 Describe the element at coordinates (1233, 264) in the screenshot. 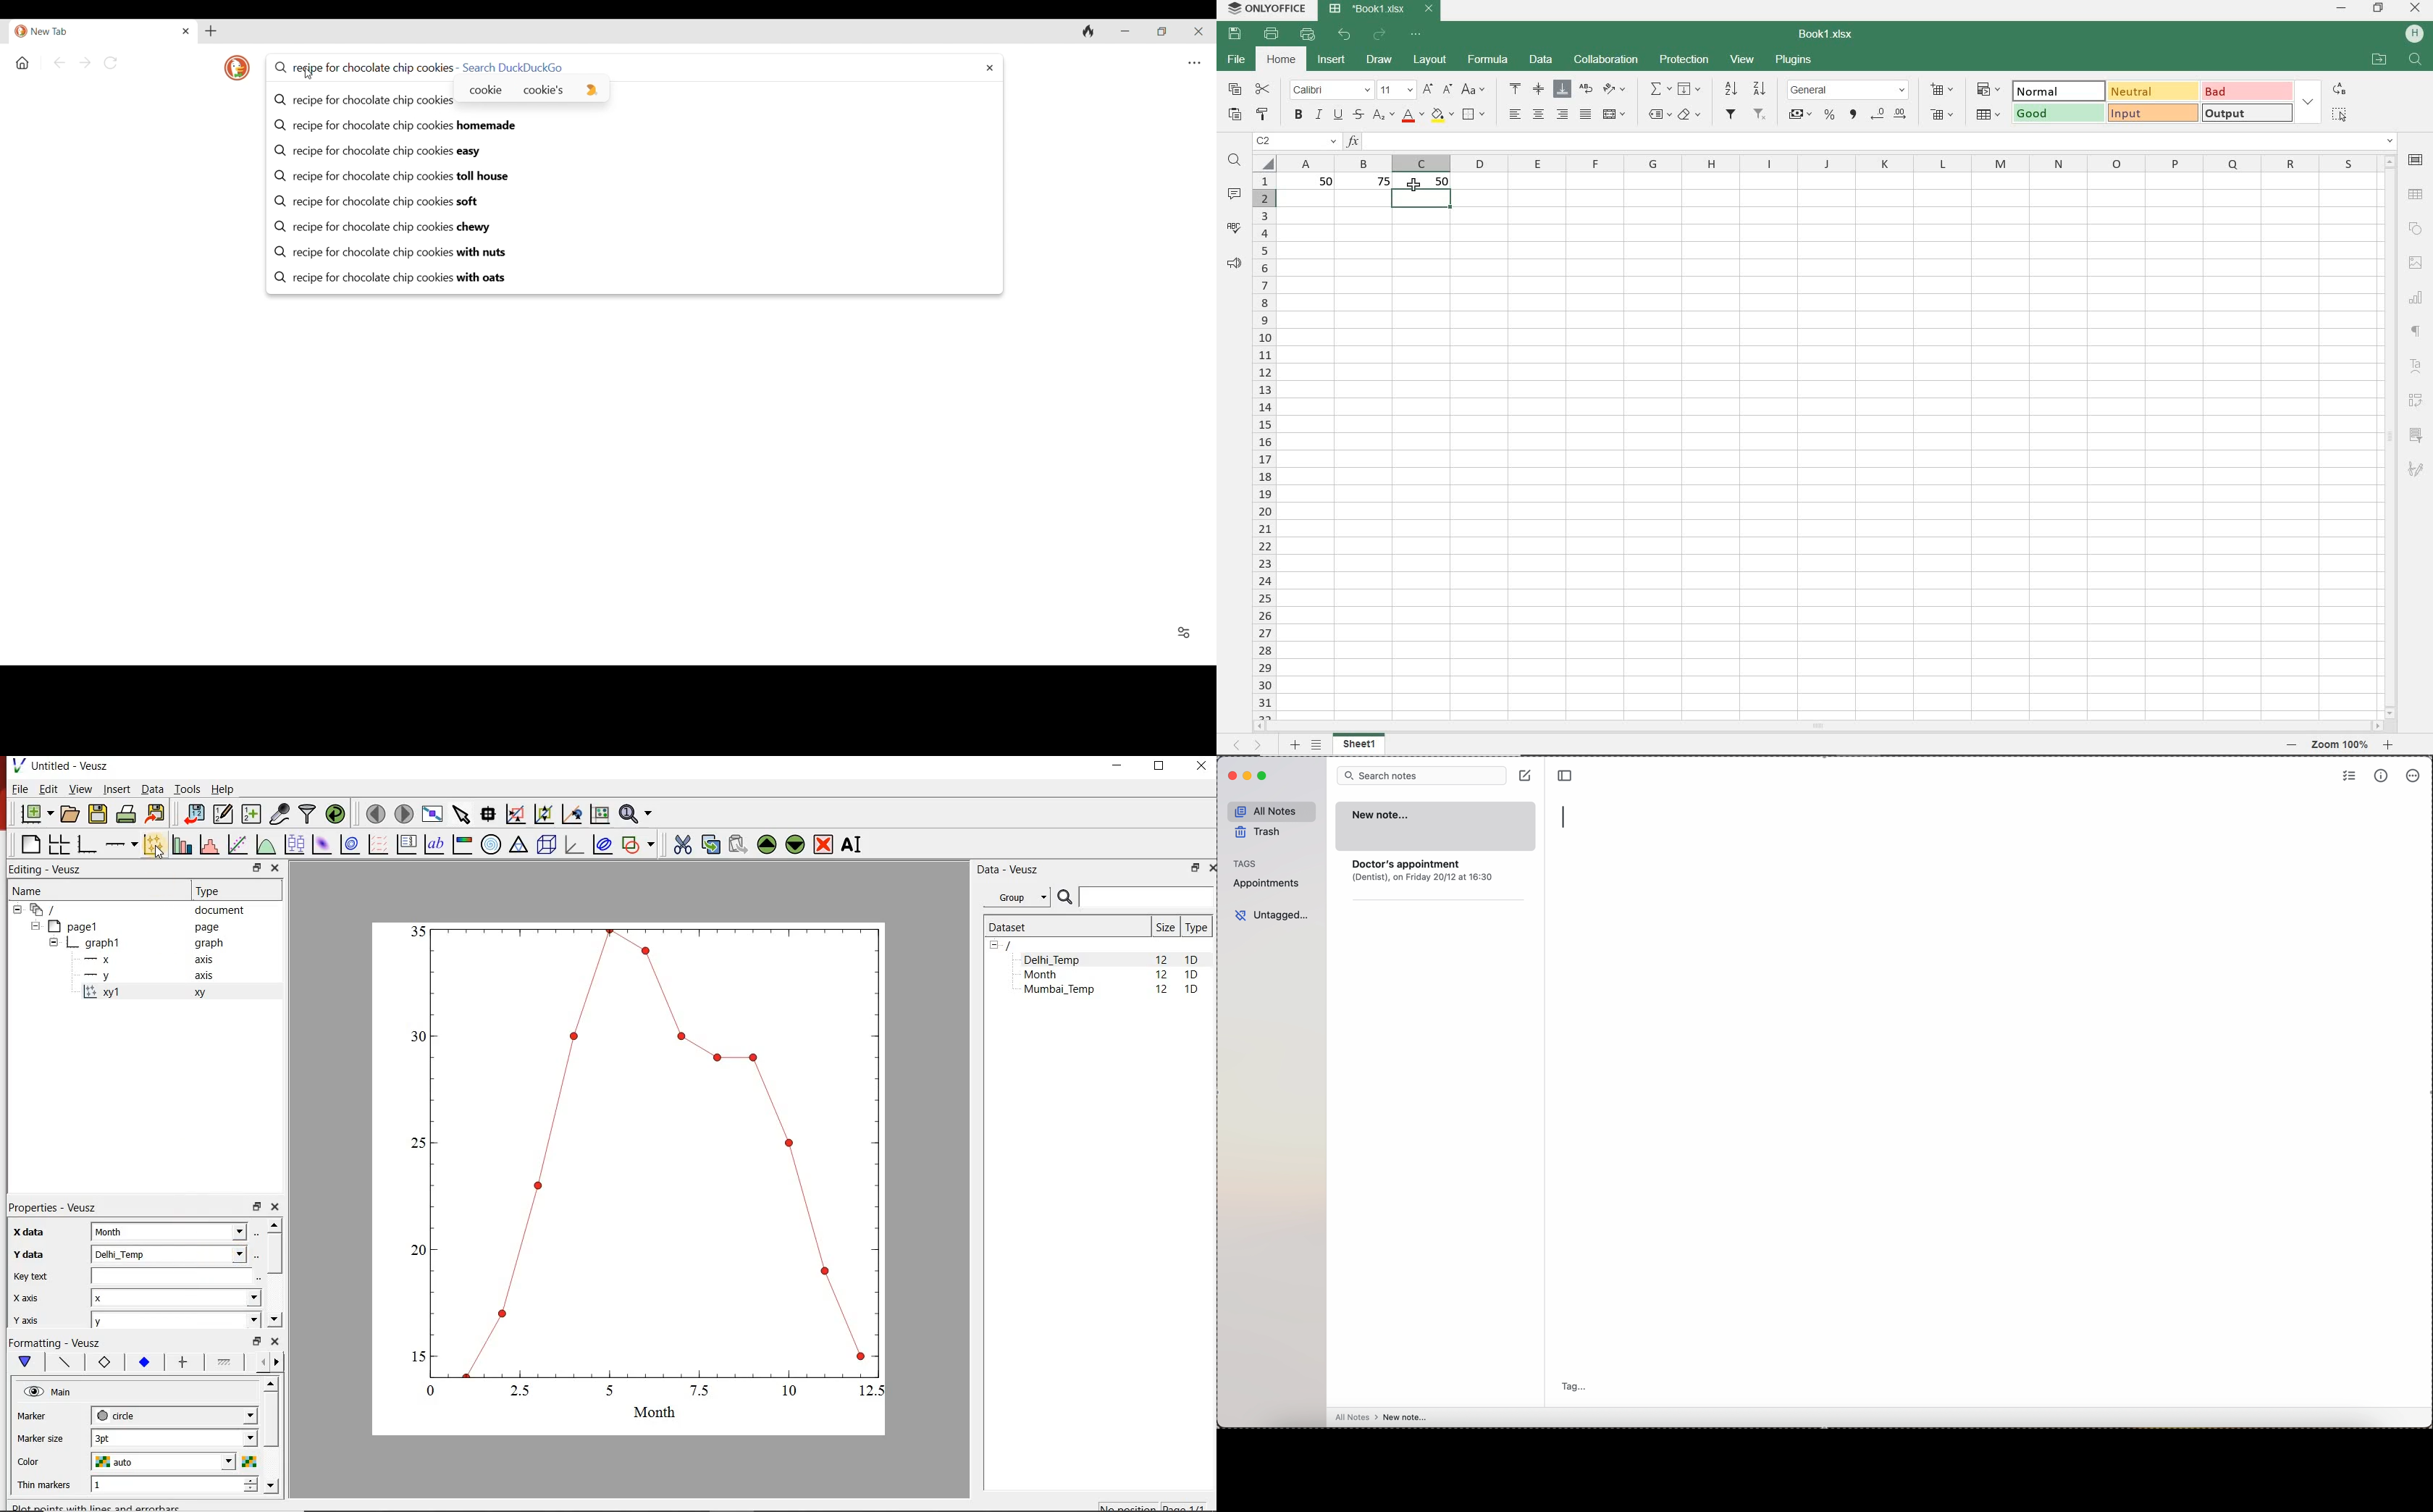

I see `feedback & support` at that location.